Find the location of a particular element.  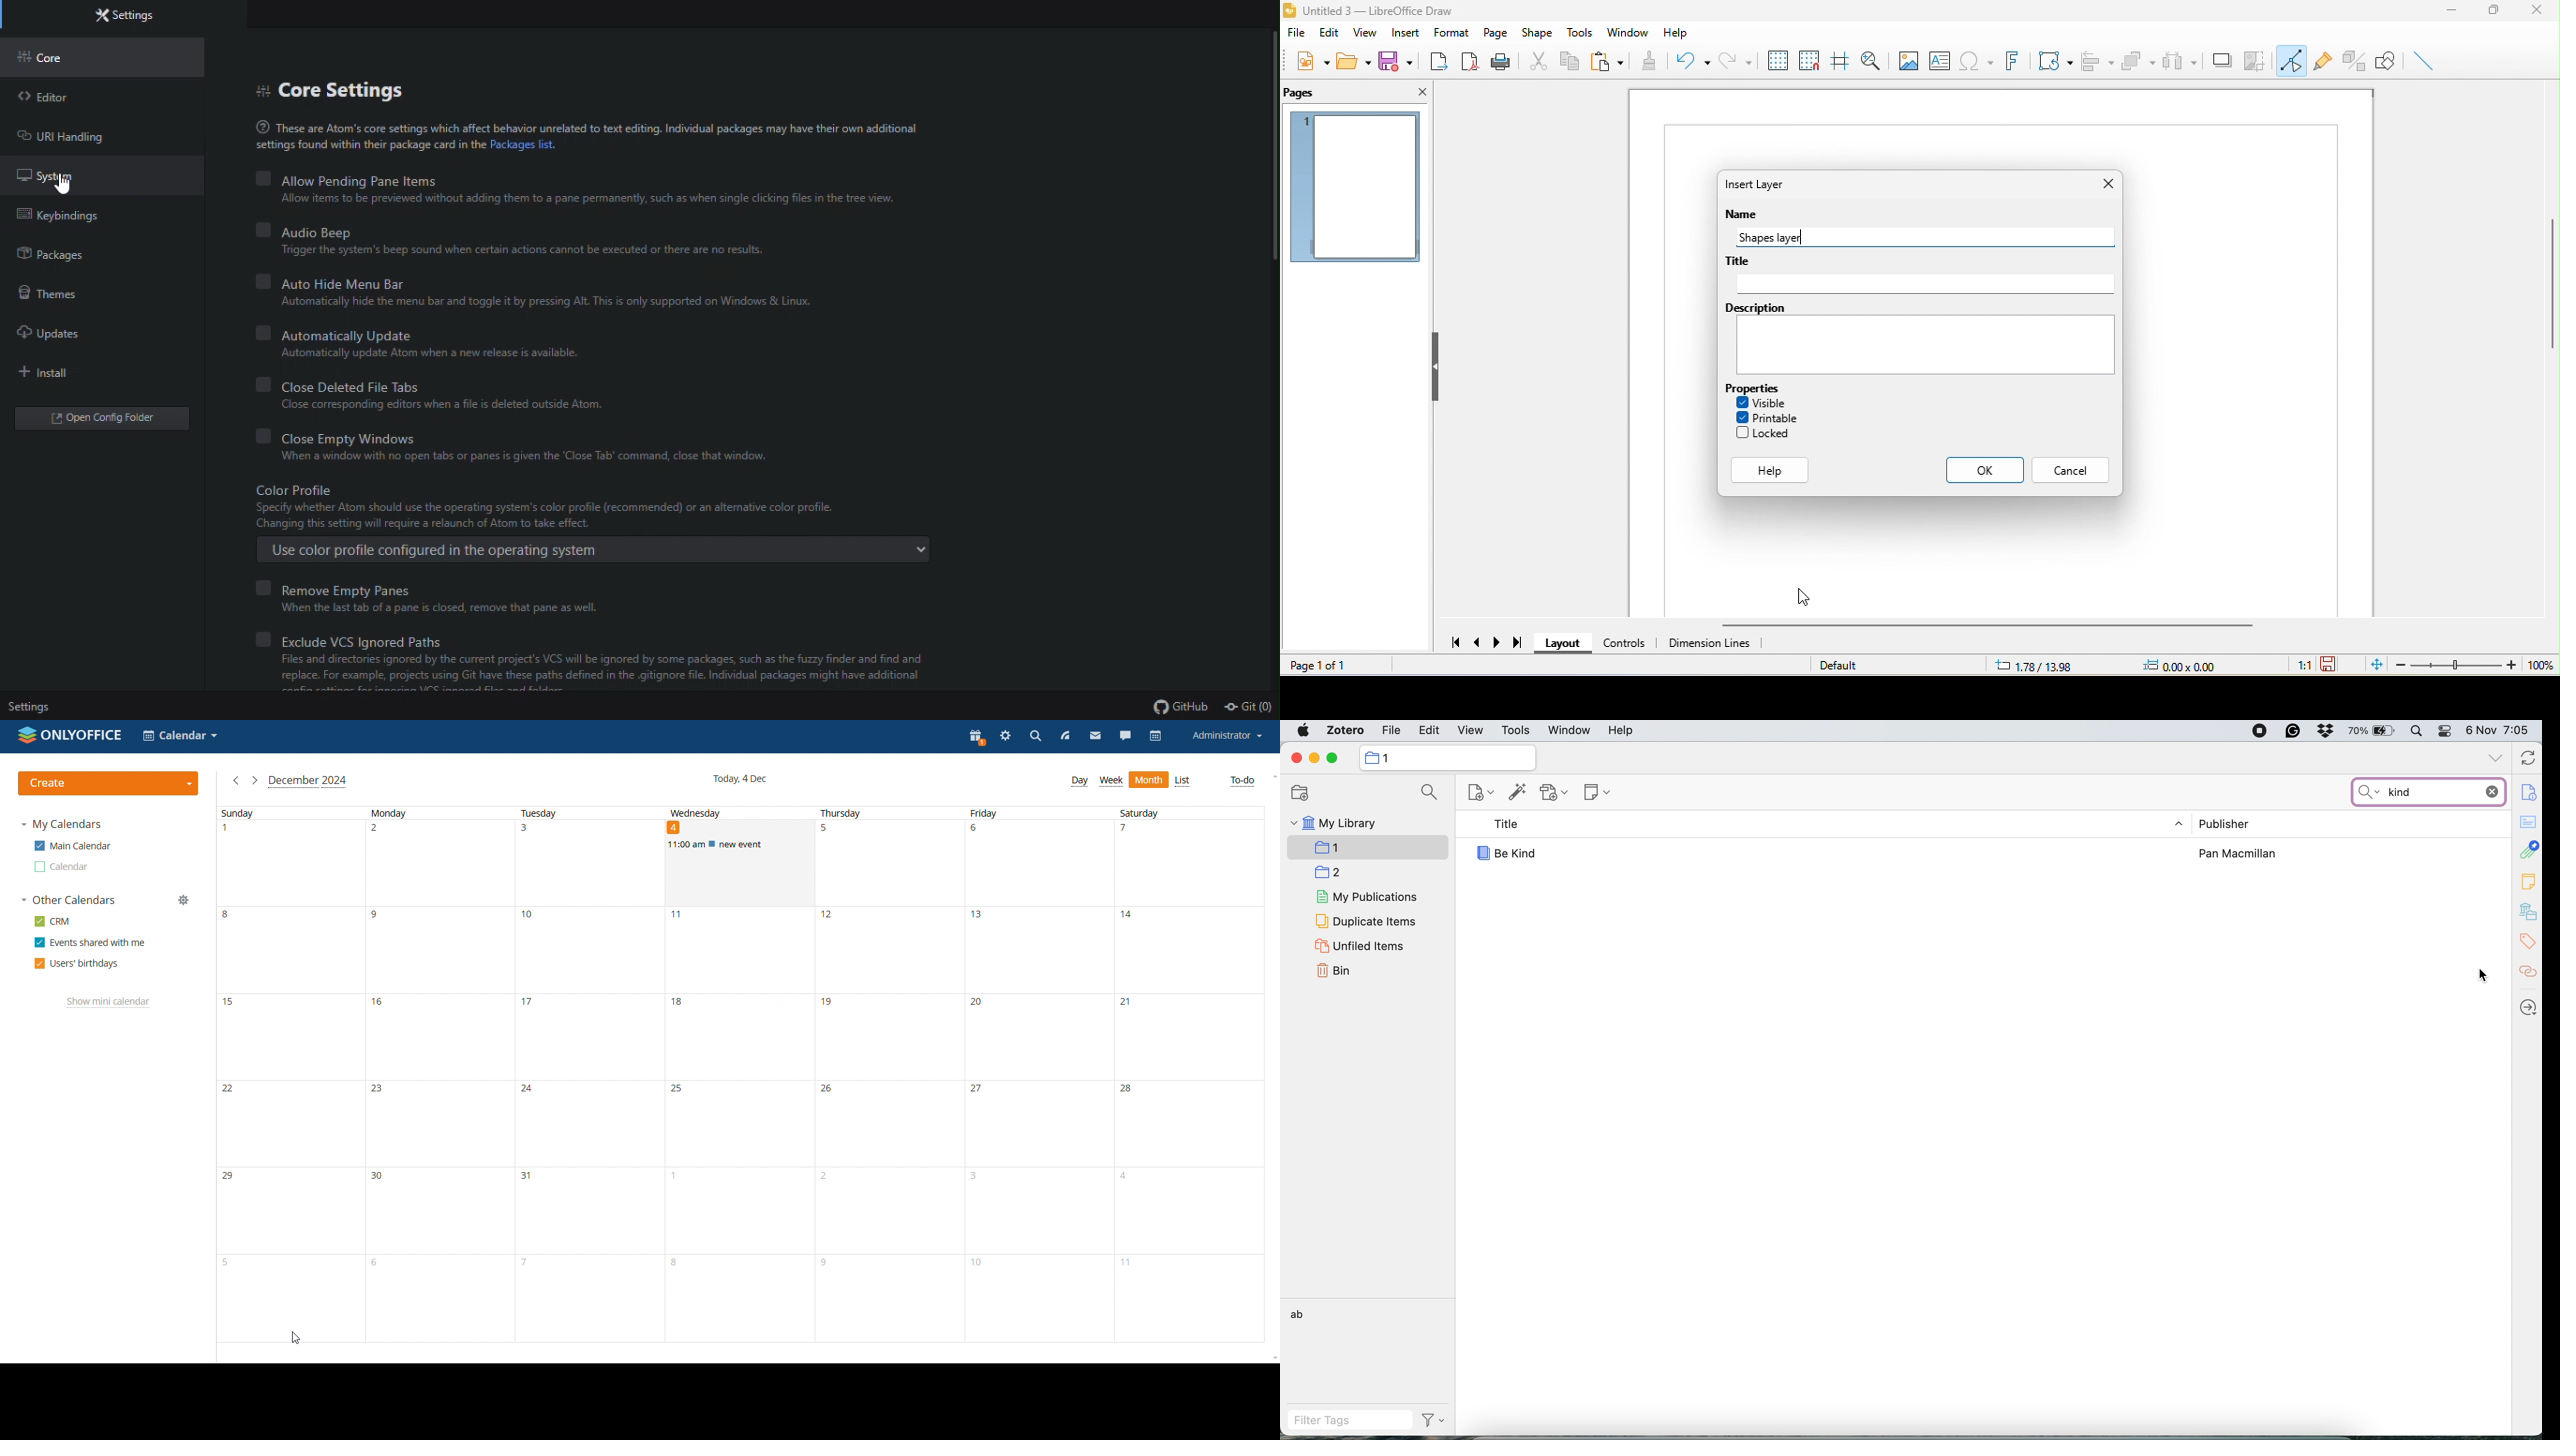

spotlight search is located at coordinates (2421, 732).